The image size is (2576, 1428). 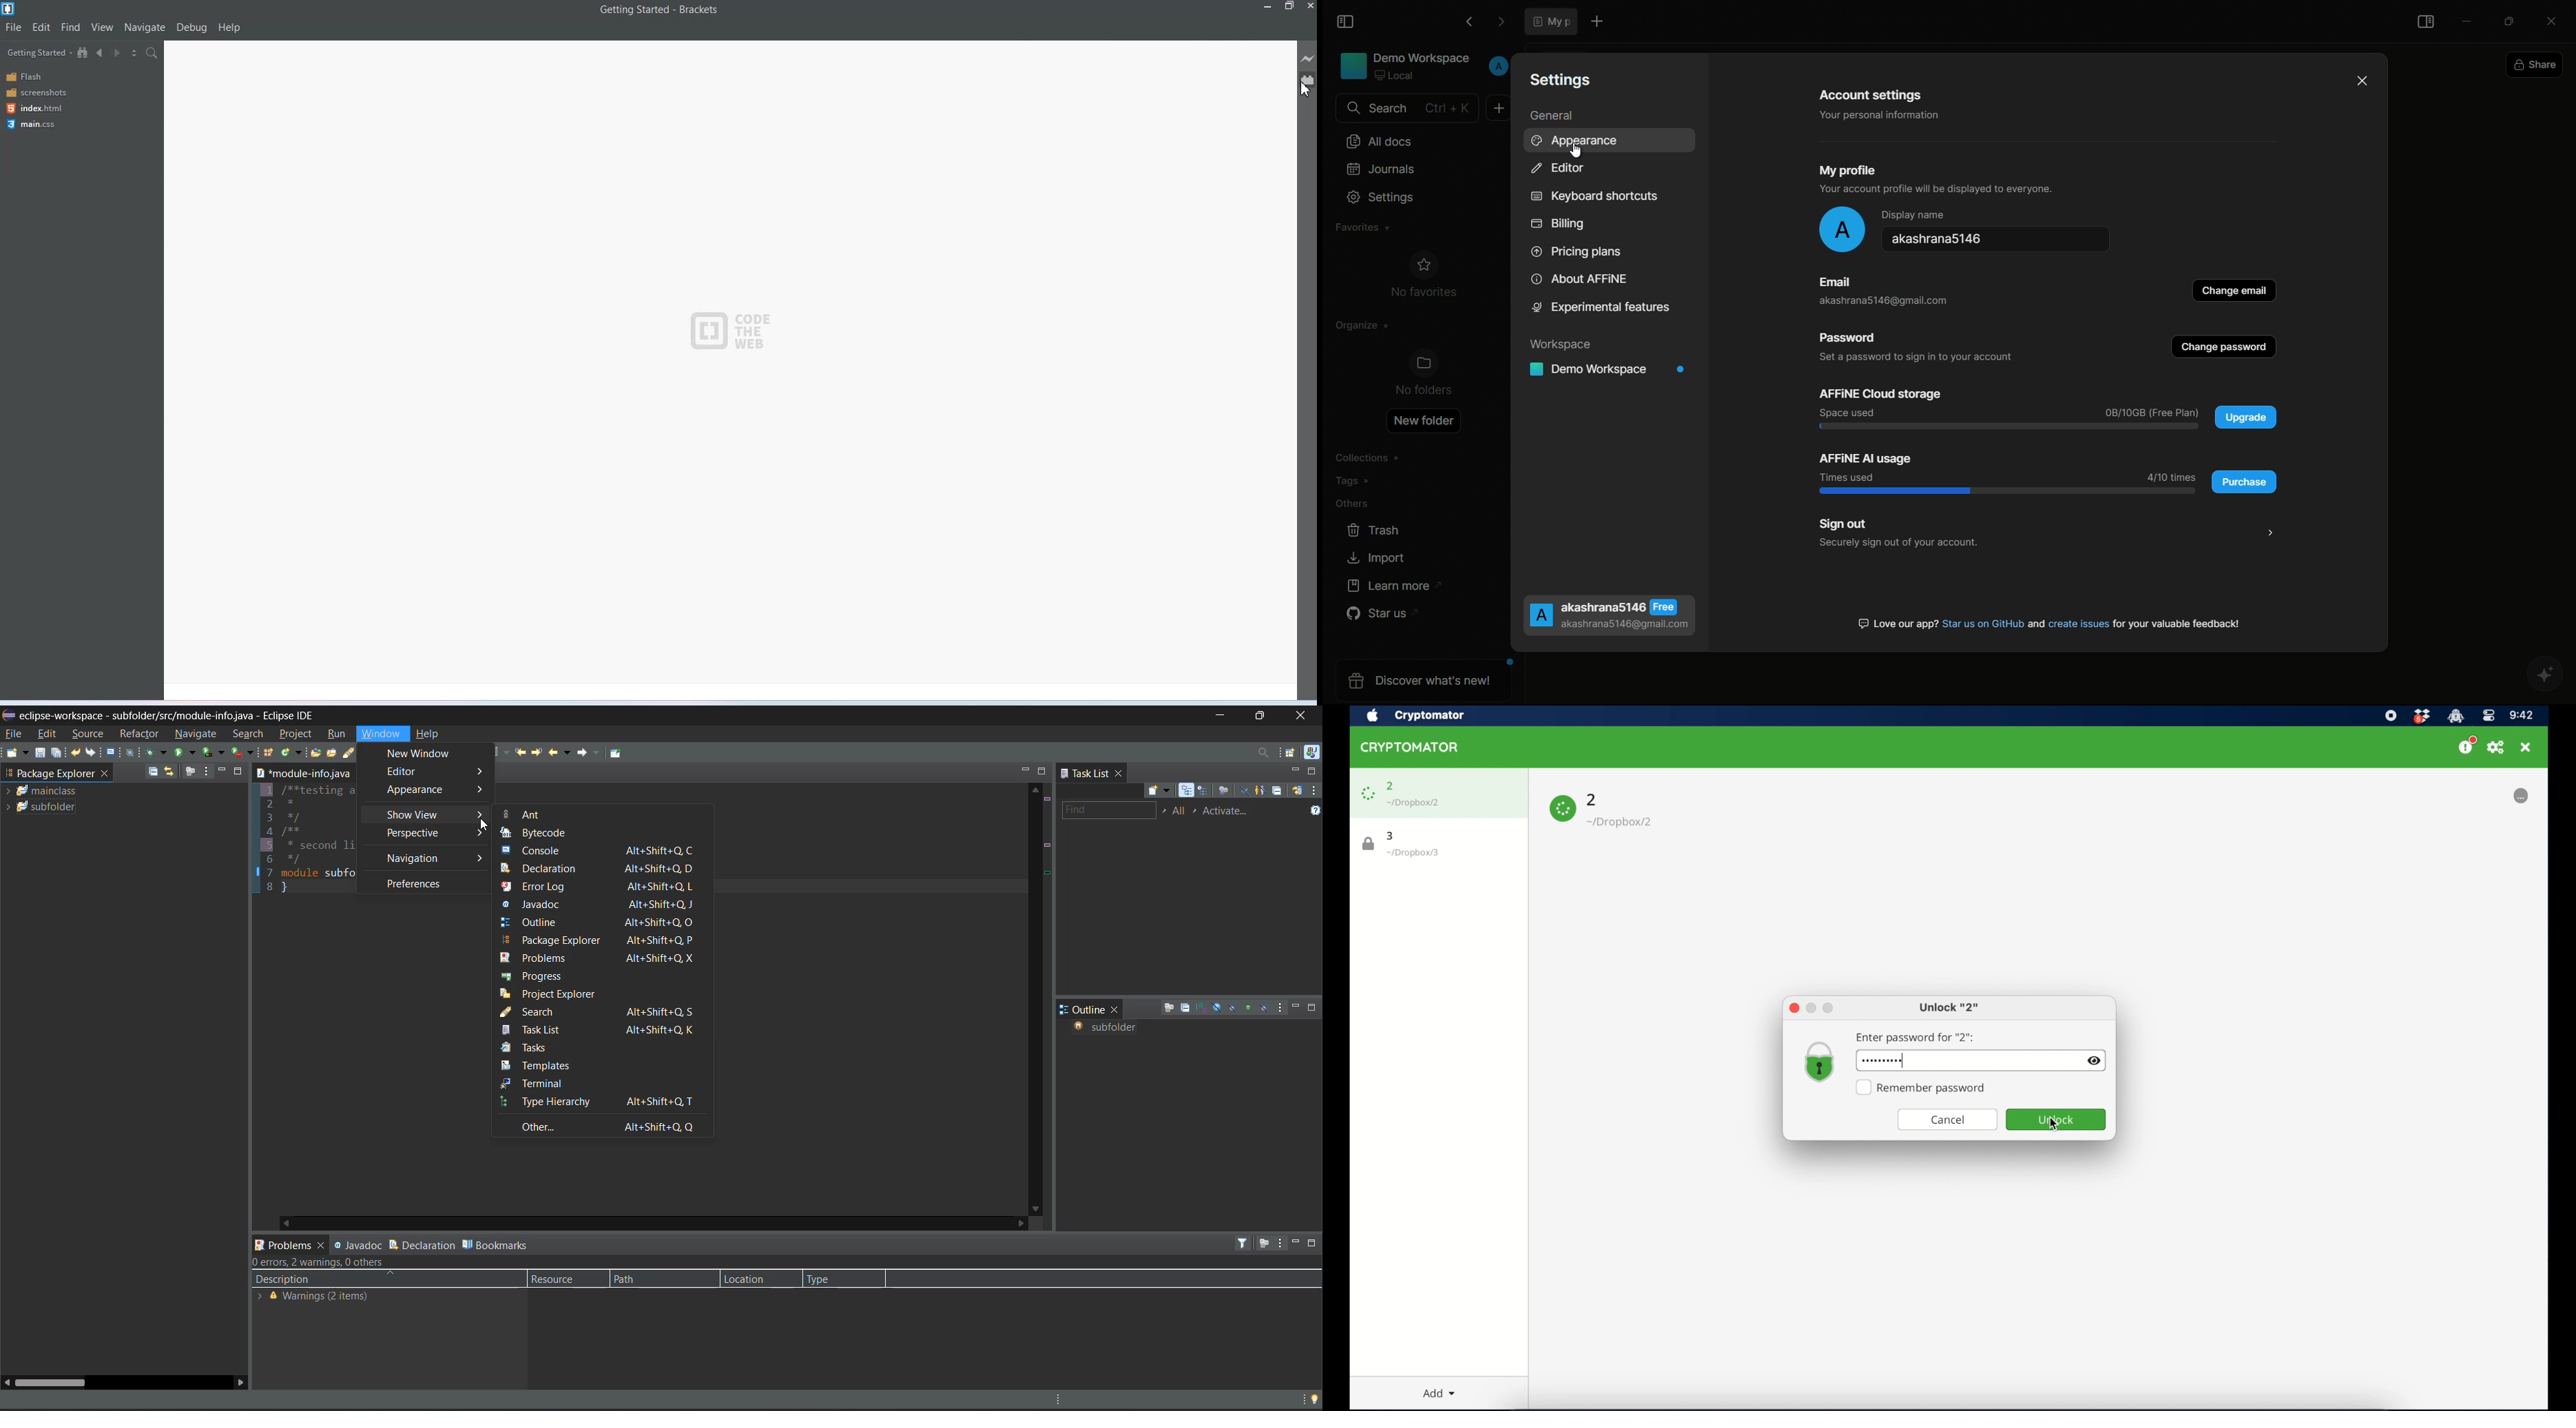 What do you see at coordinates (56, 752) in the screenshot?
I see `save all` at bounding box center [56, 752].